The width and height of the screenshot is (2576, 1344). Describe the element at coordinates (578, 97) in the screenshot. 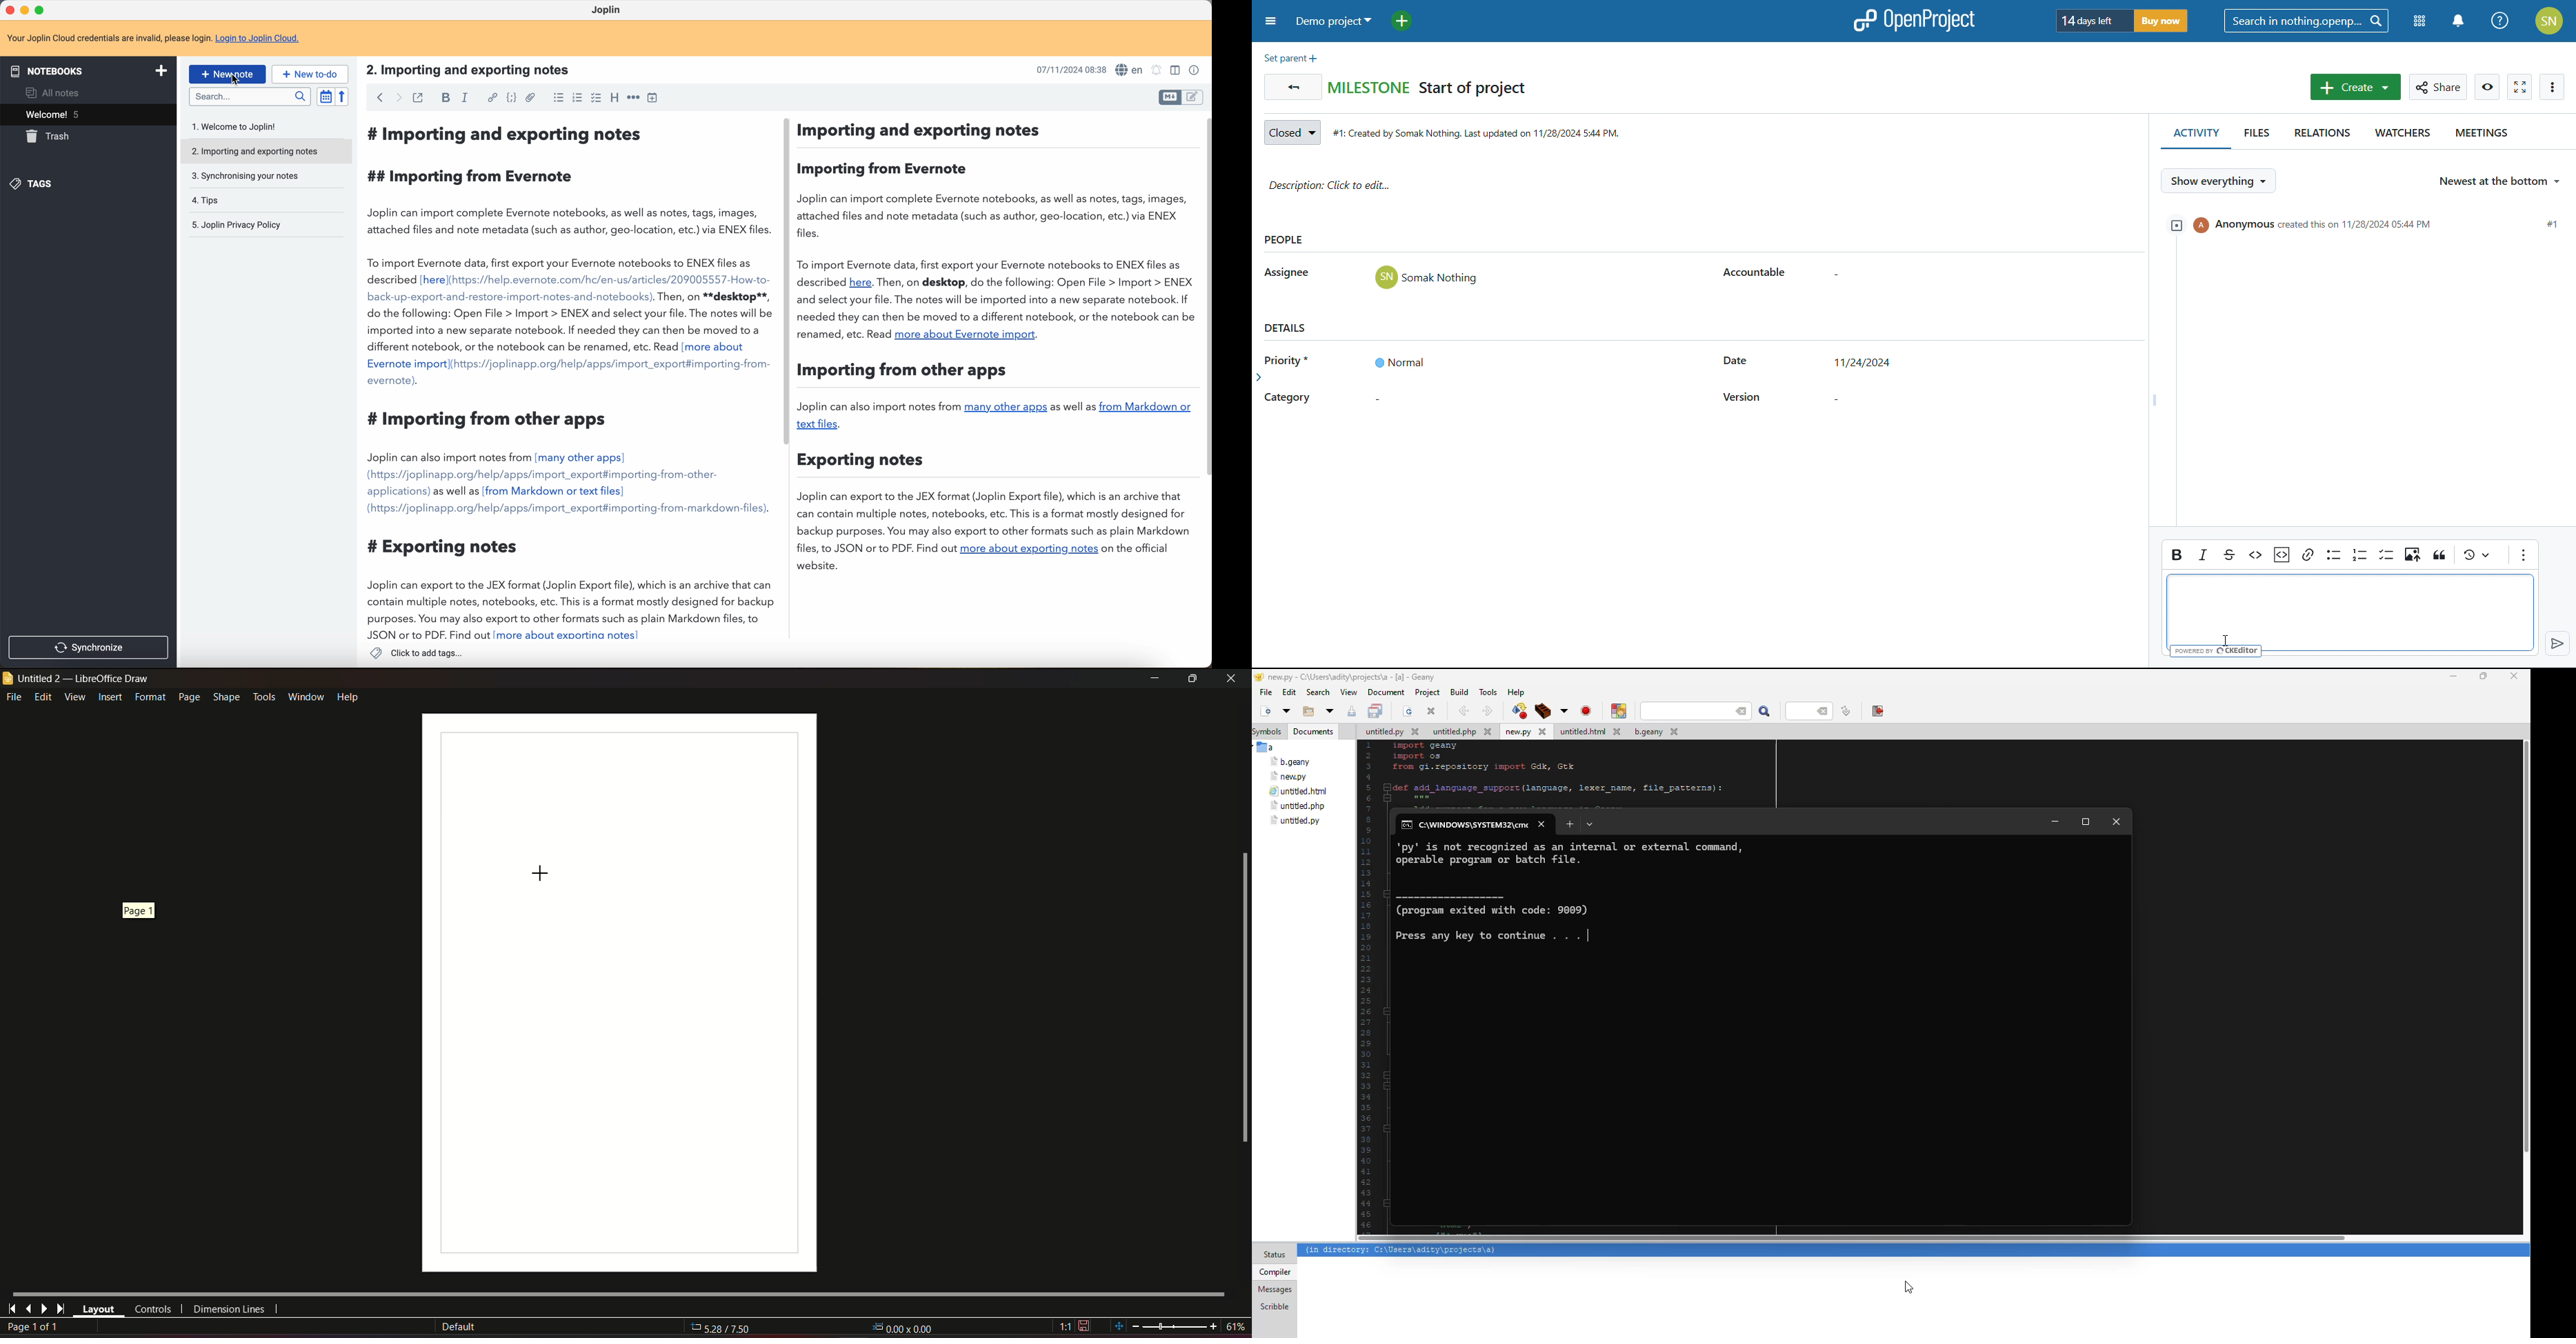

I see `numbered list` at that location.